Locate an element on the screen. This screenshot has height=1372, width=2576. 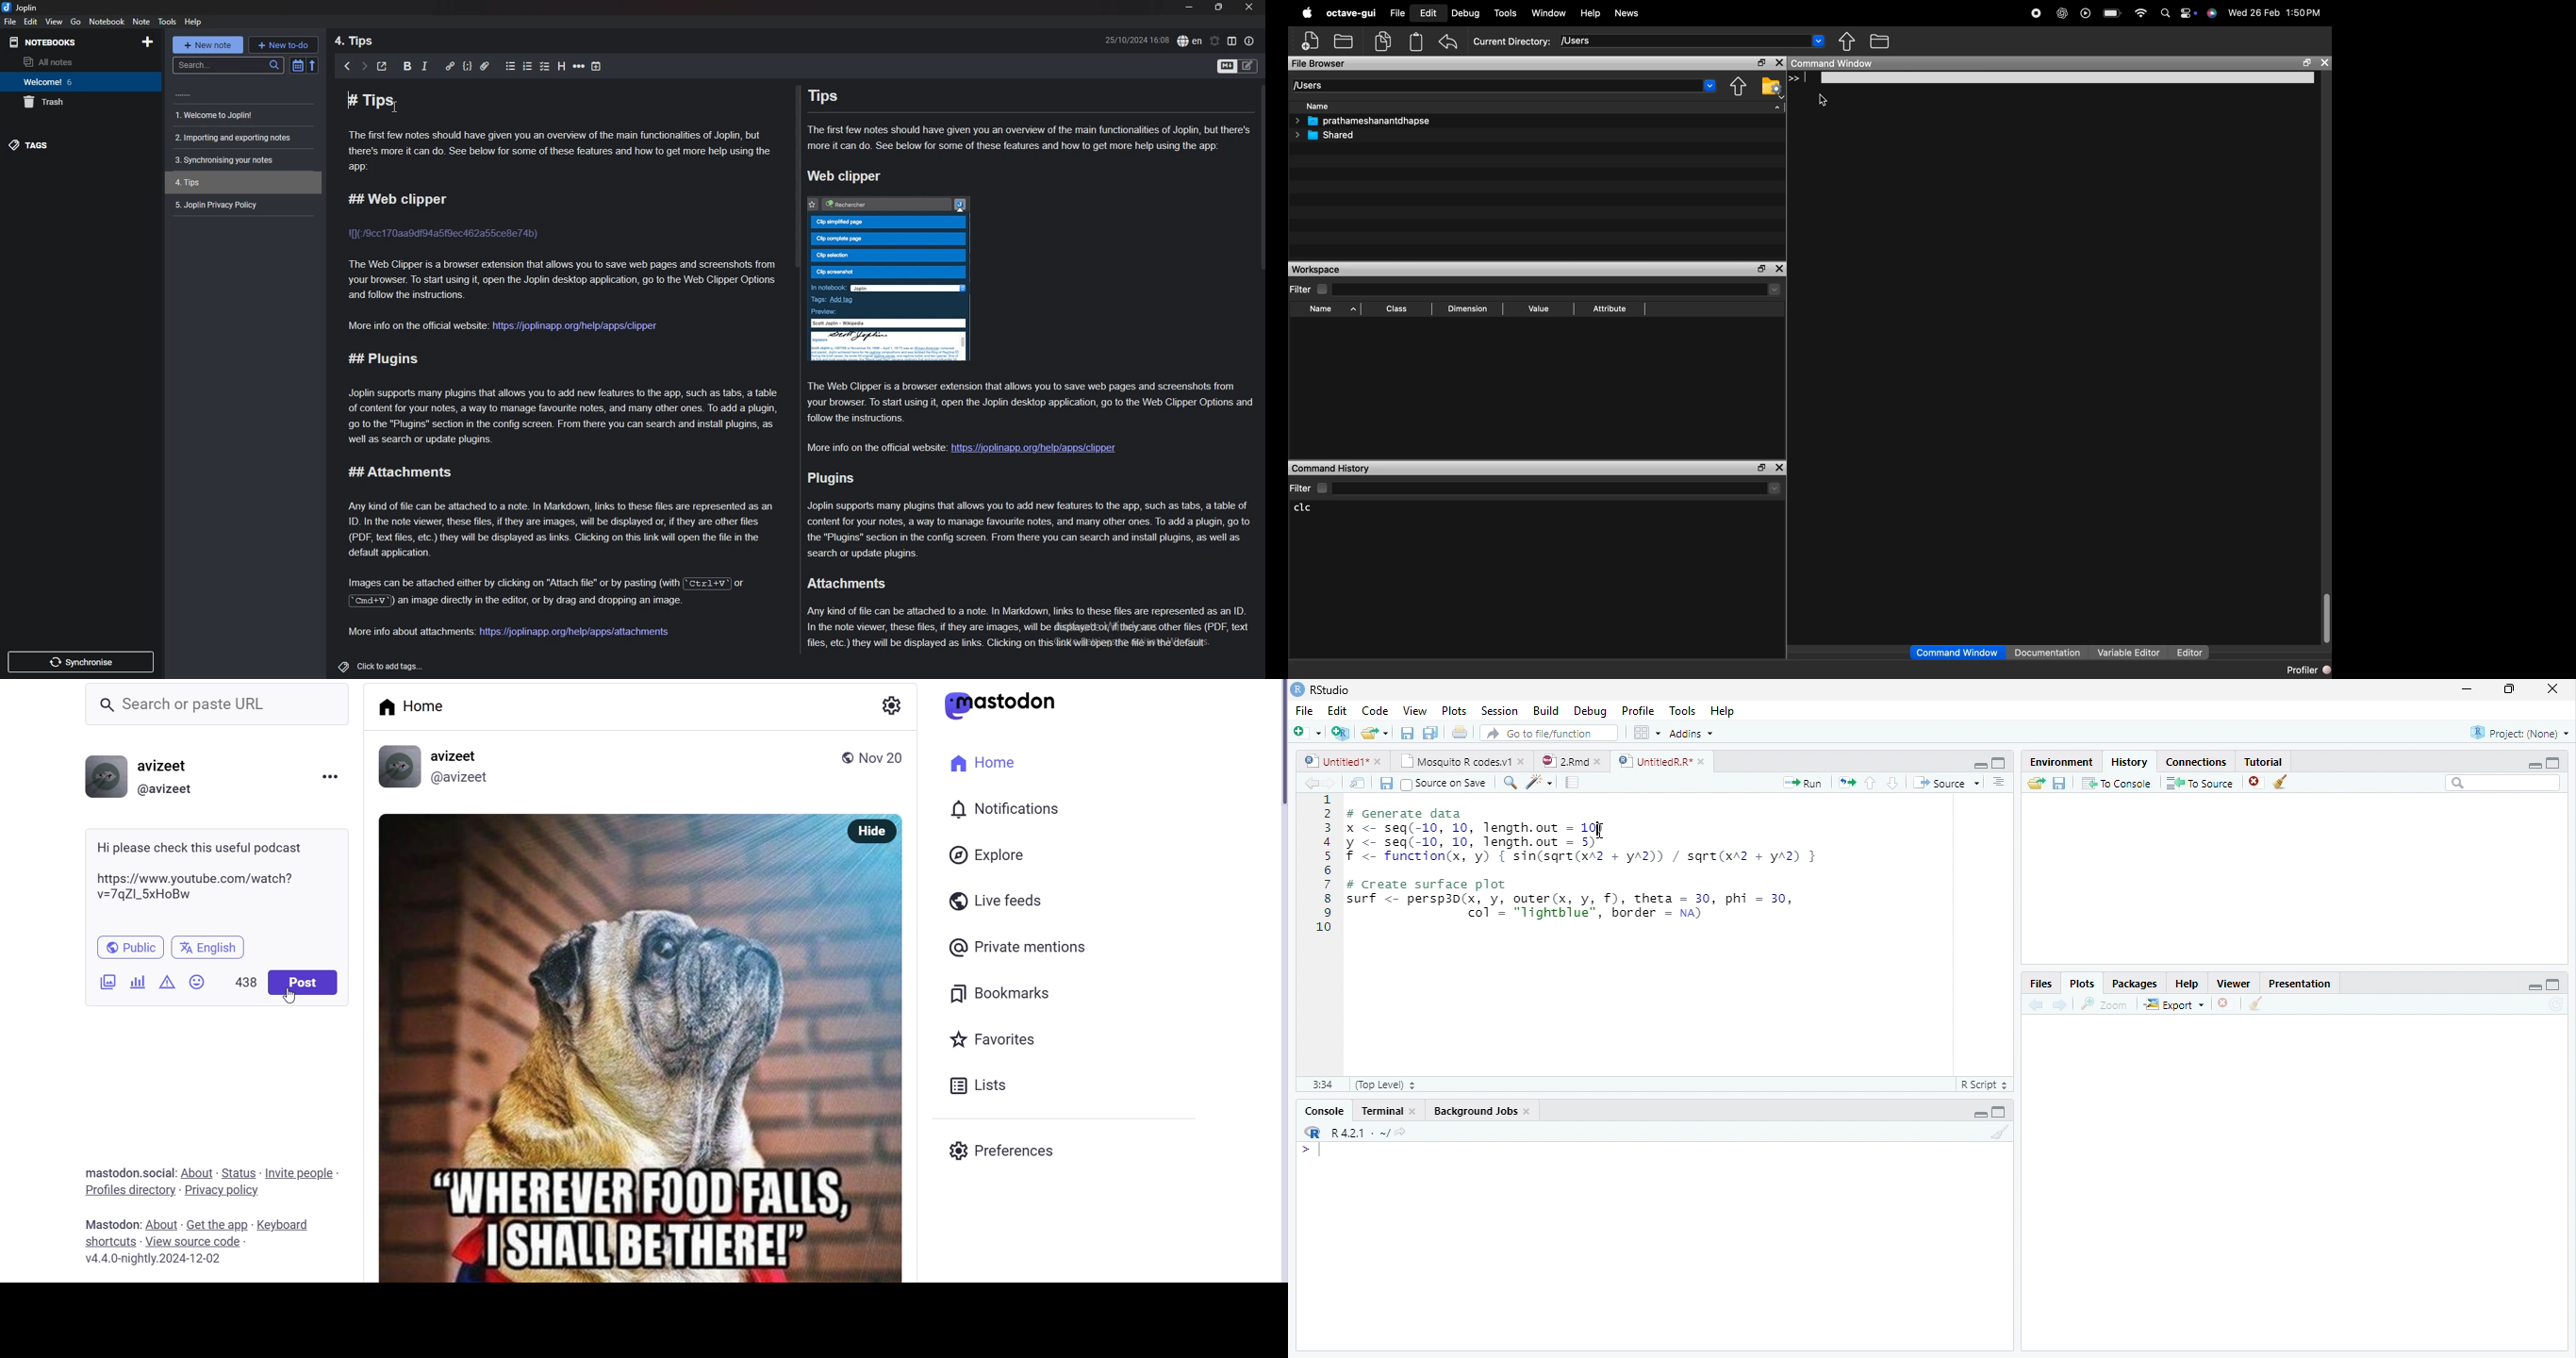
Clear all history entries is located at coordinates (2280, 782).